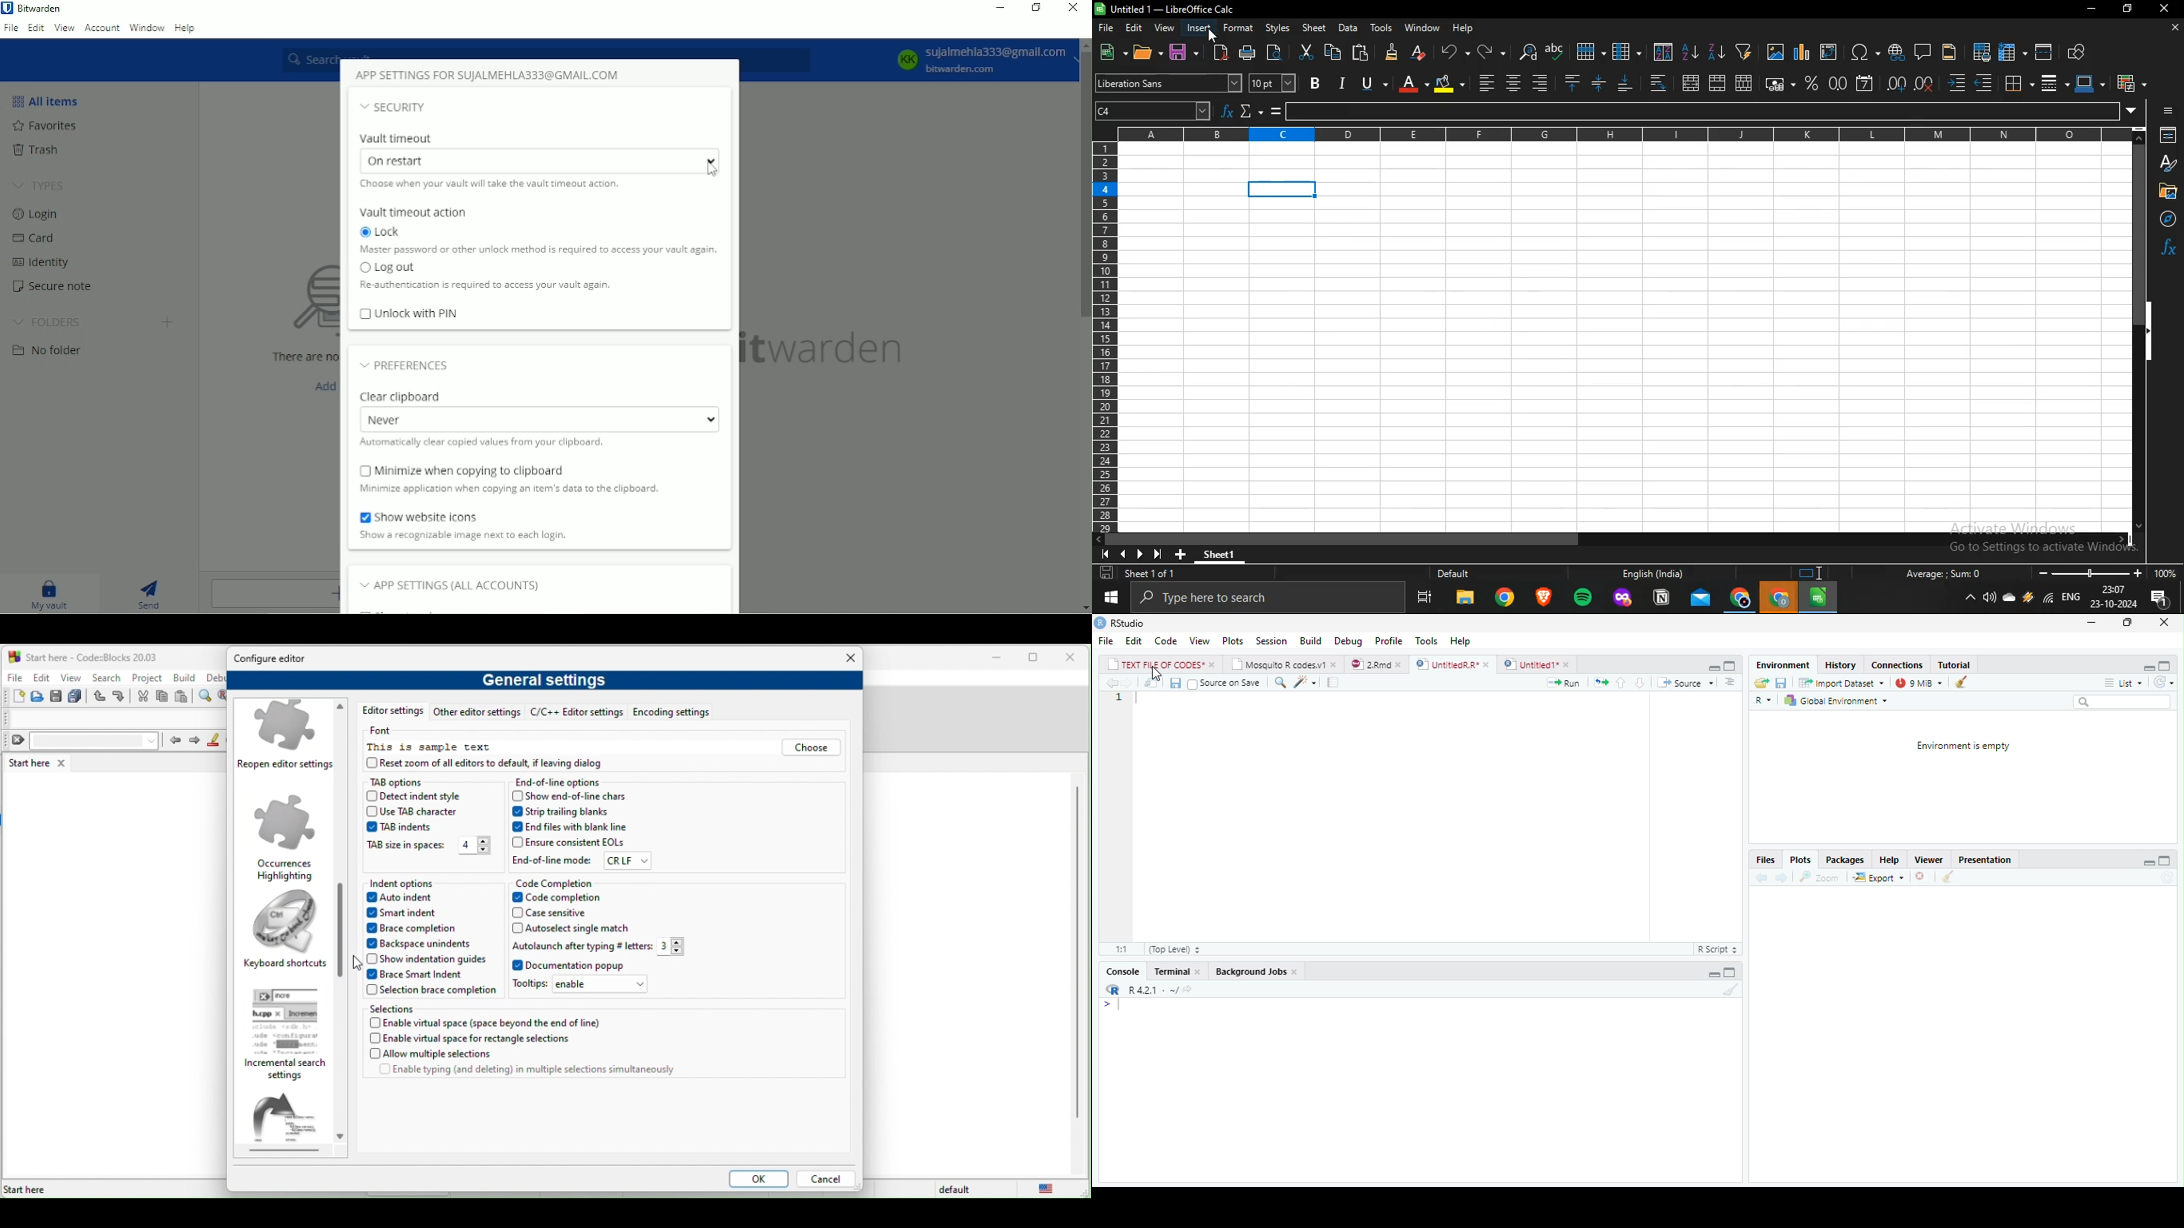 This screenshot has width=2184, height=1232. What do you see at coordinates (471, 1055) in the screenshot?
I see `allow multiple selections` at bounding box center [471, 1055].